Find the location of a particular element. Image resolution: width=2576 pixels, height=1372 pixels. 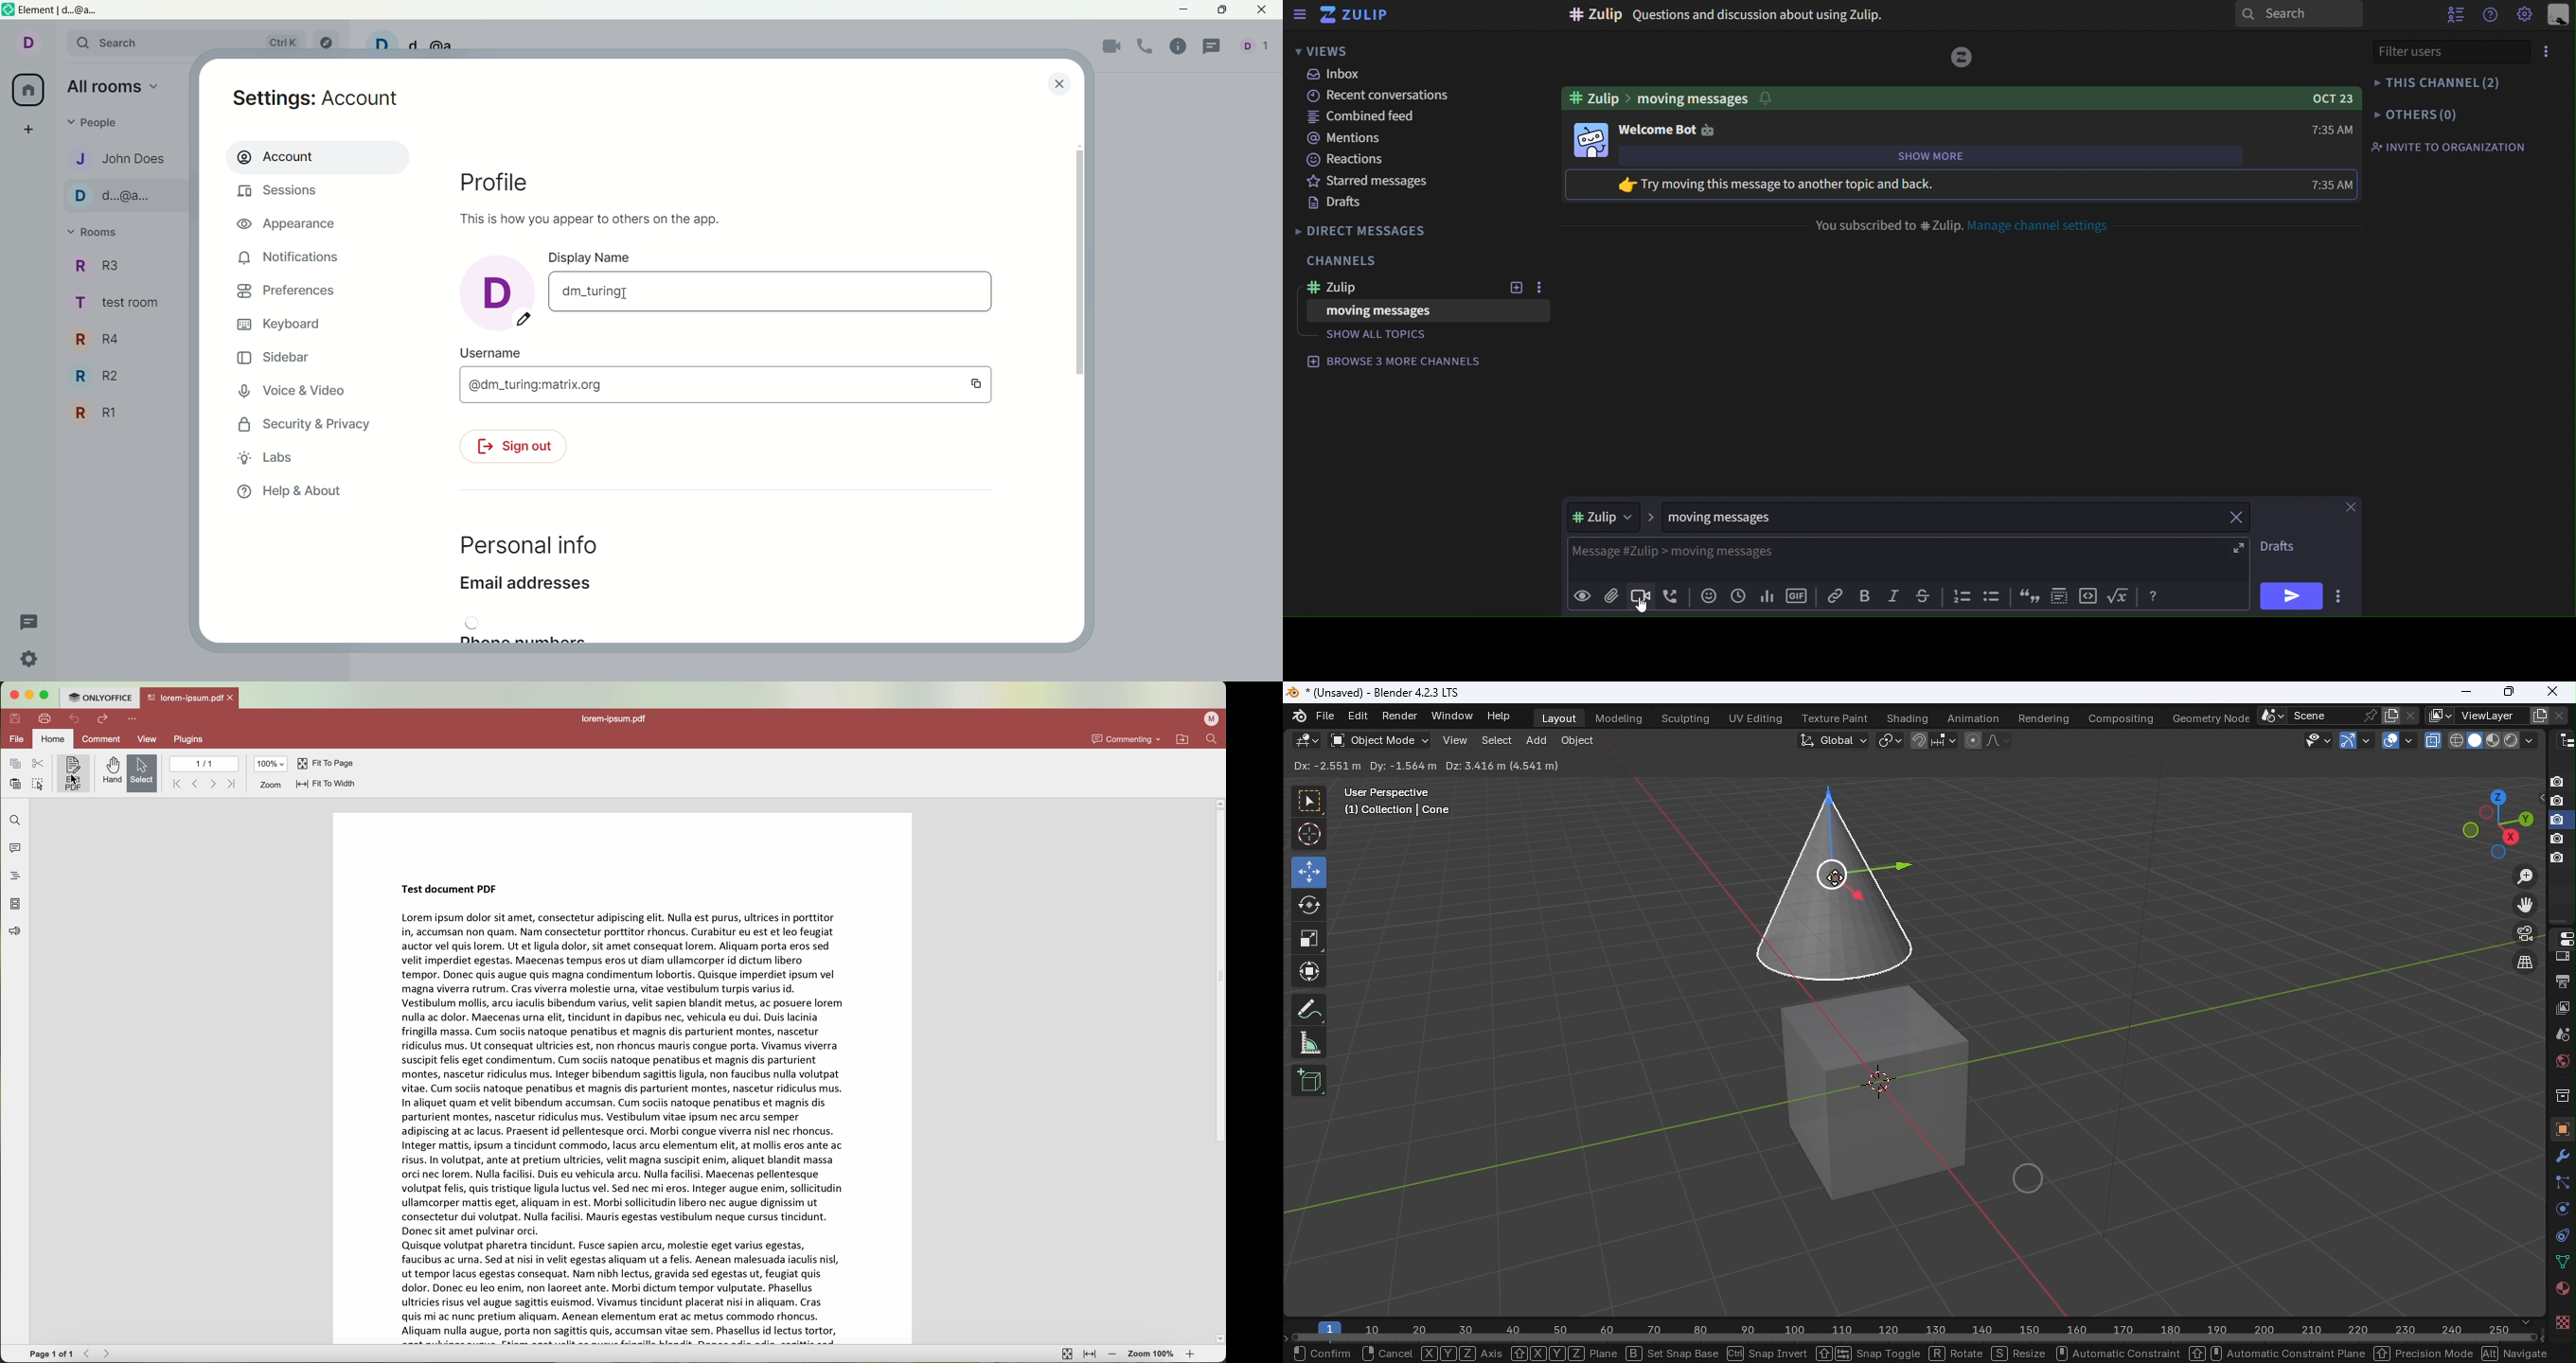

close is located at coordinates (2555, 691).